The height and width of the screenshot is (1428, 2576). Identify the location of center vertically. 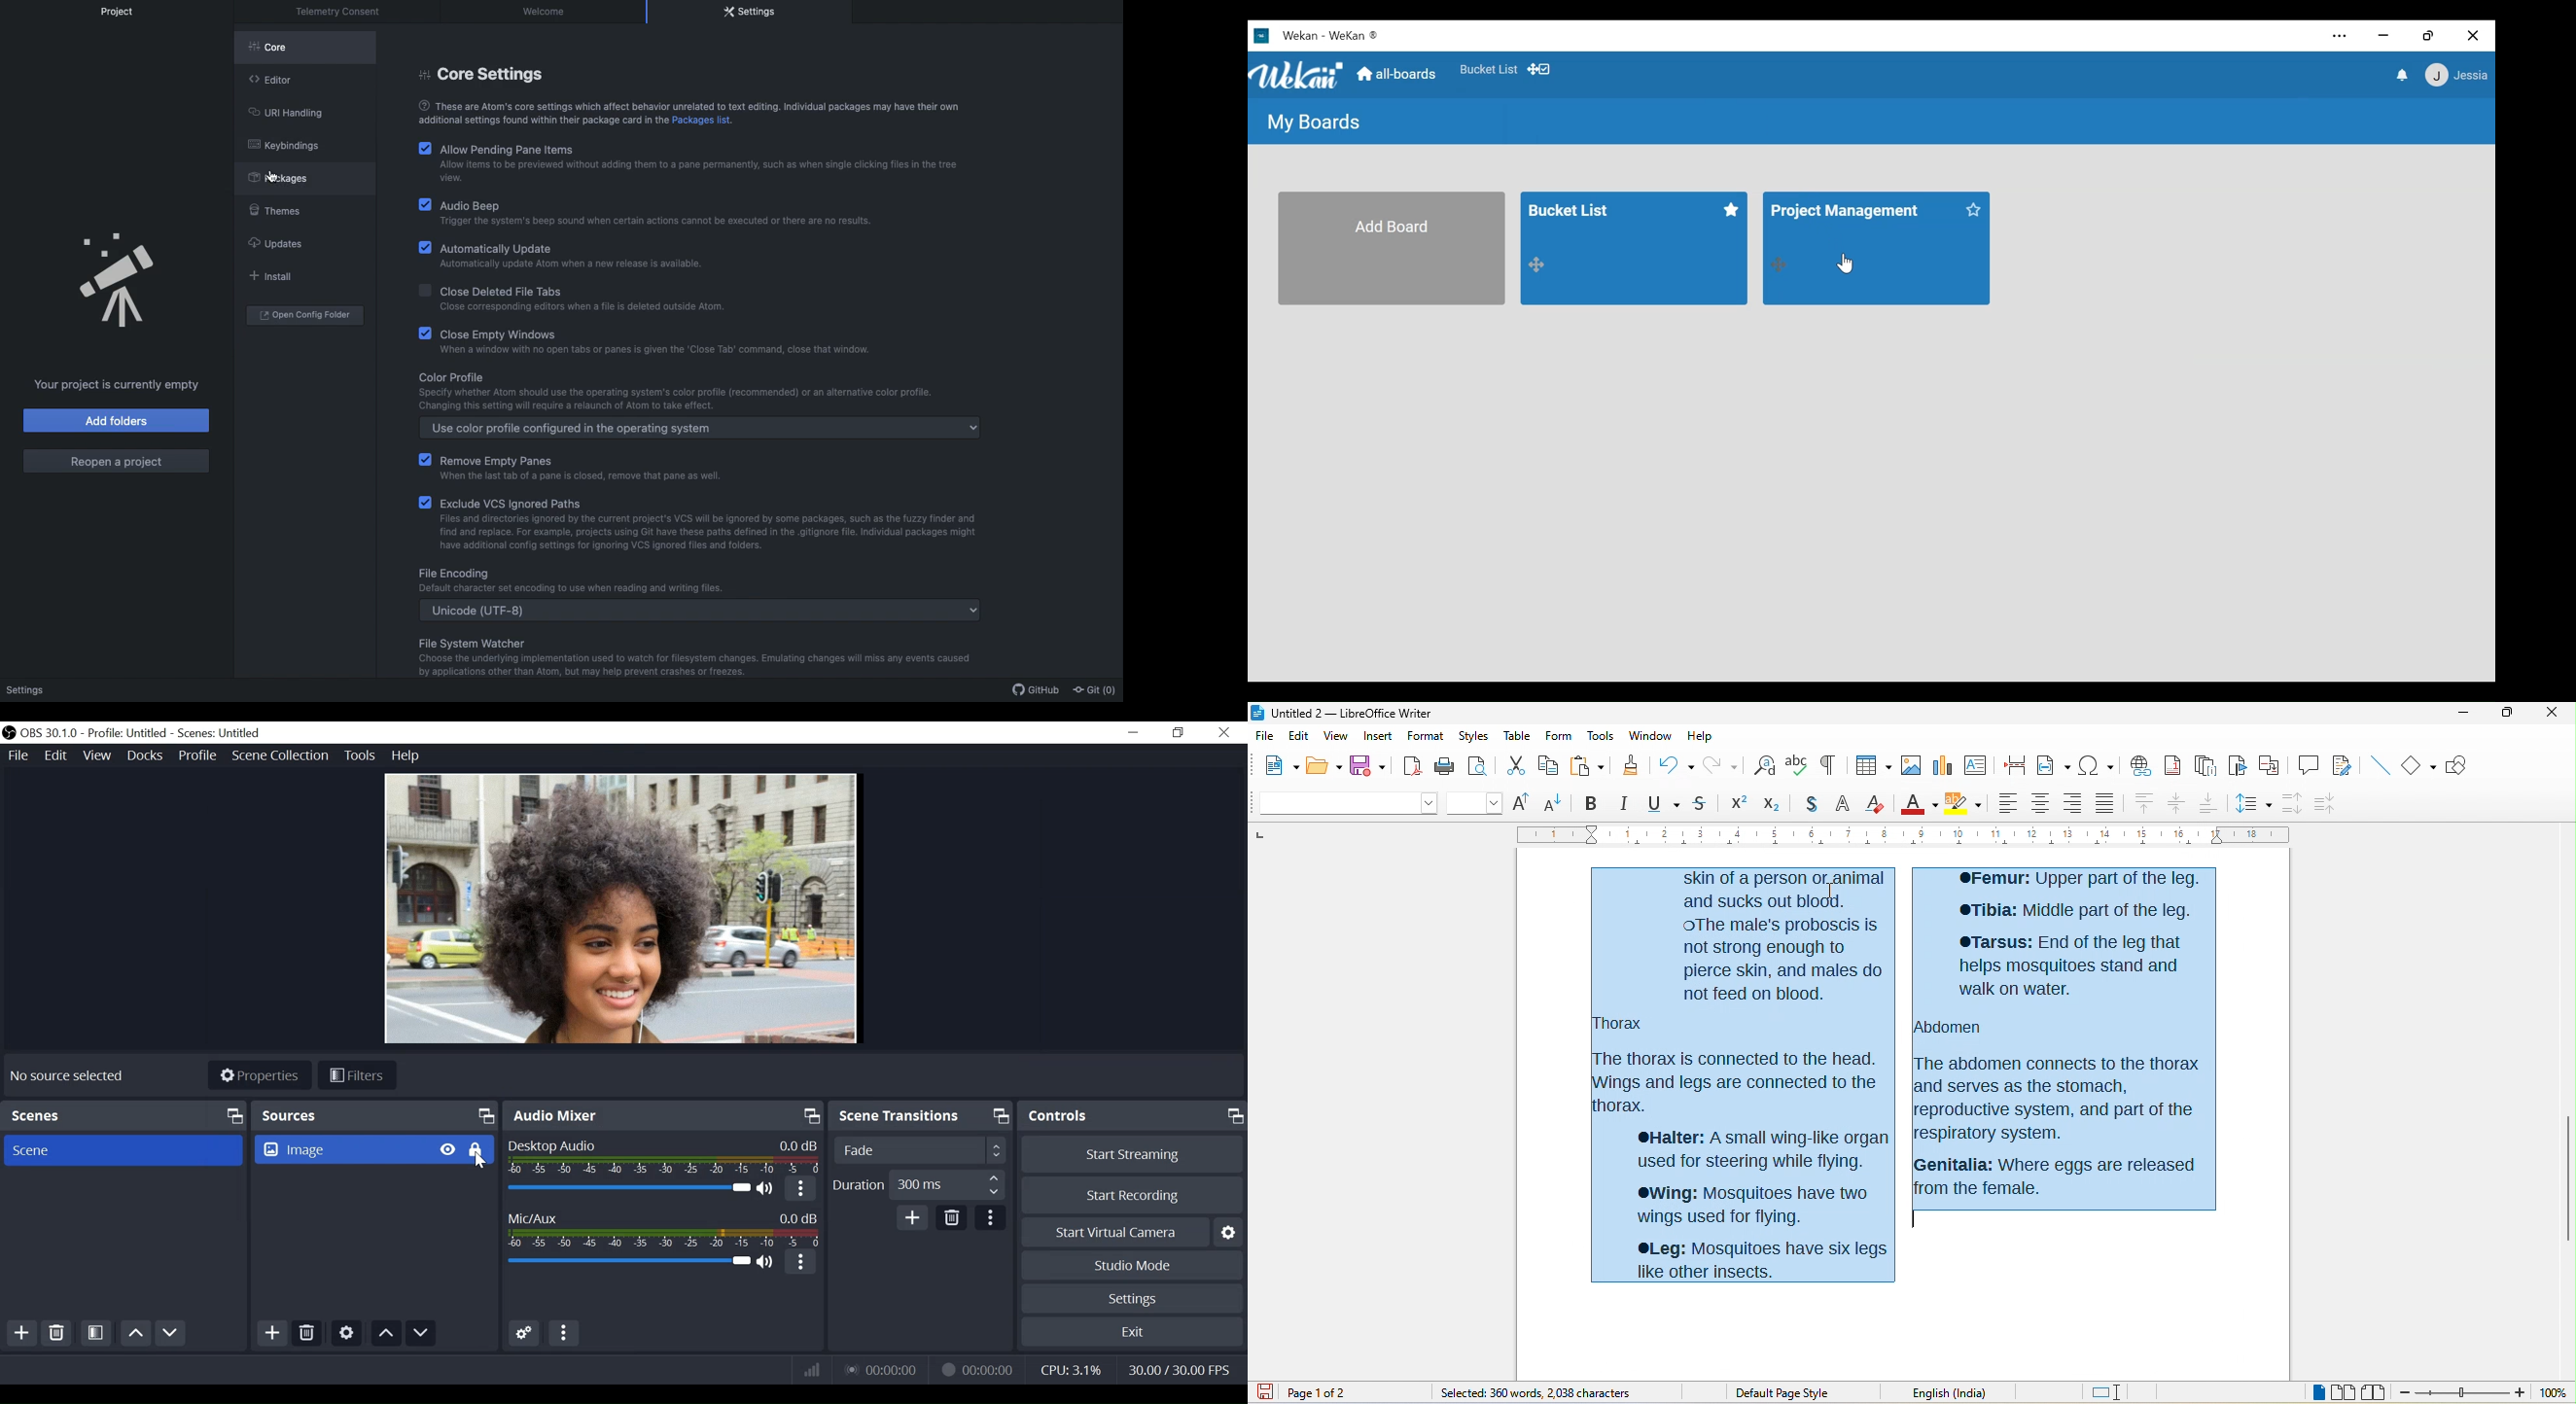
(2176, 803).